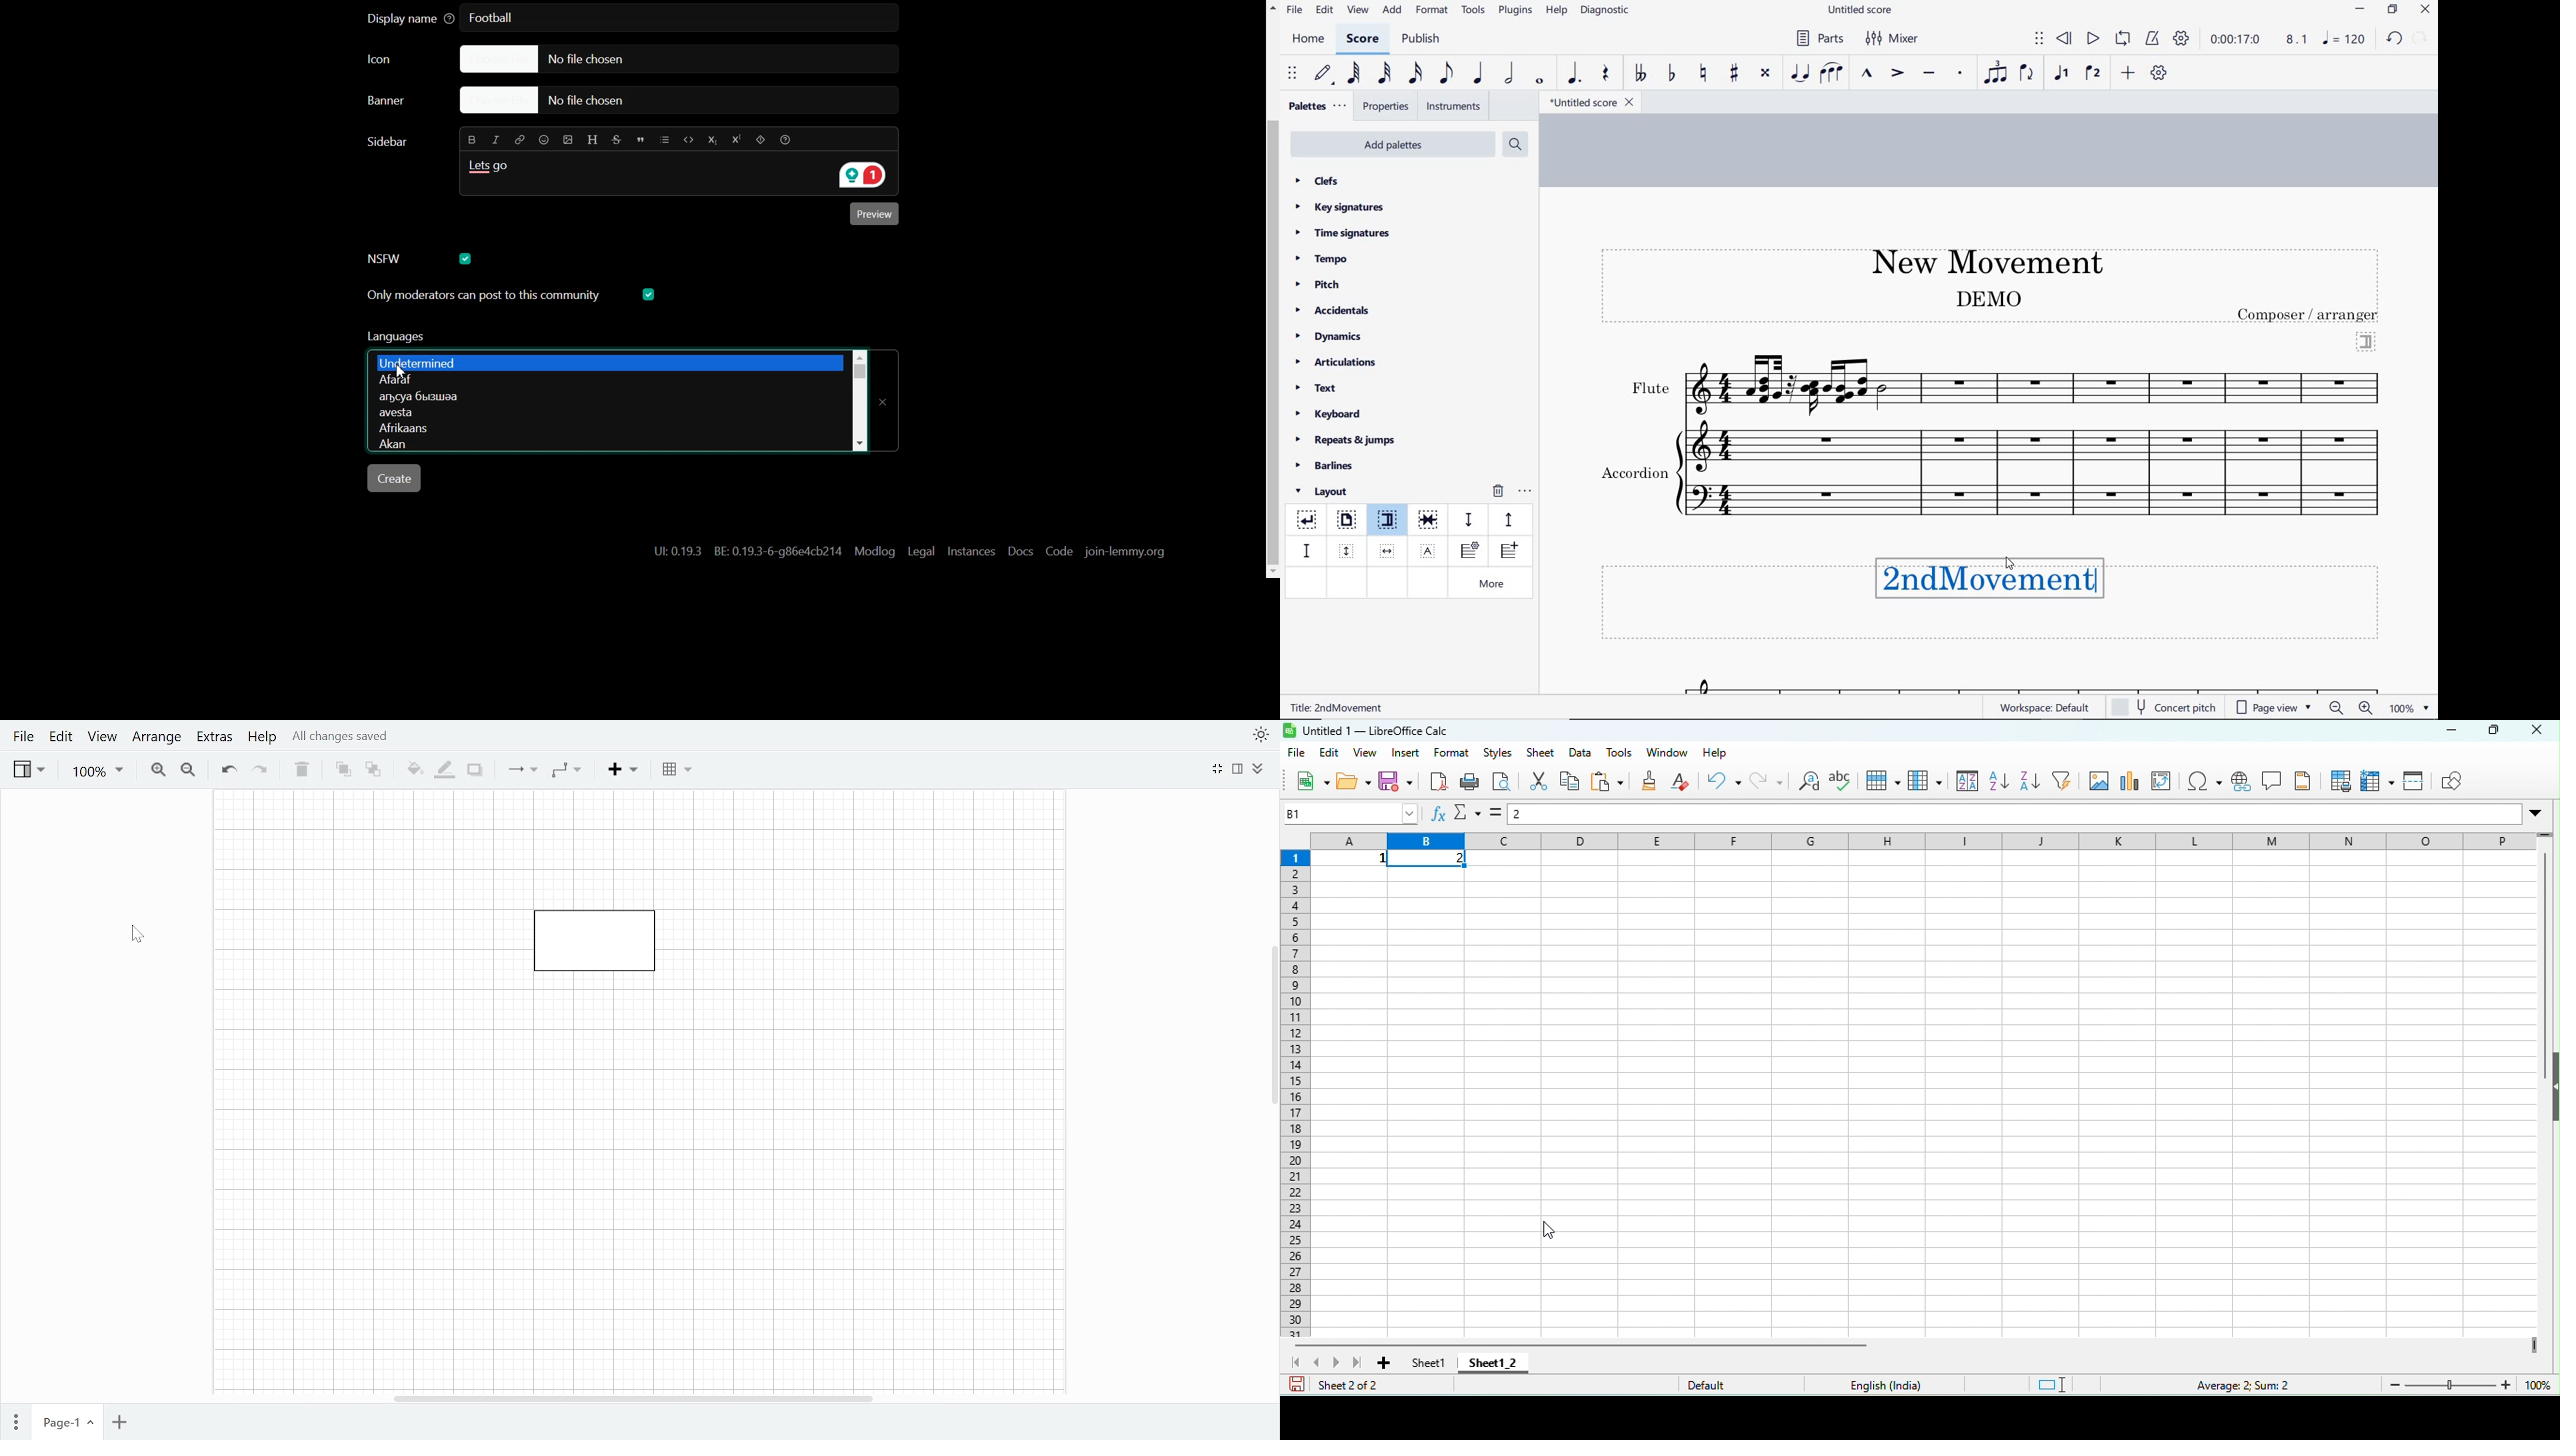 The height and width of the screenshot is (1456, 2576). Describe the element at coordinates (1308, 517) in the screenshot. I see `system break` at that location.